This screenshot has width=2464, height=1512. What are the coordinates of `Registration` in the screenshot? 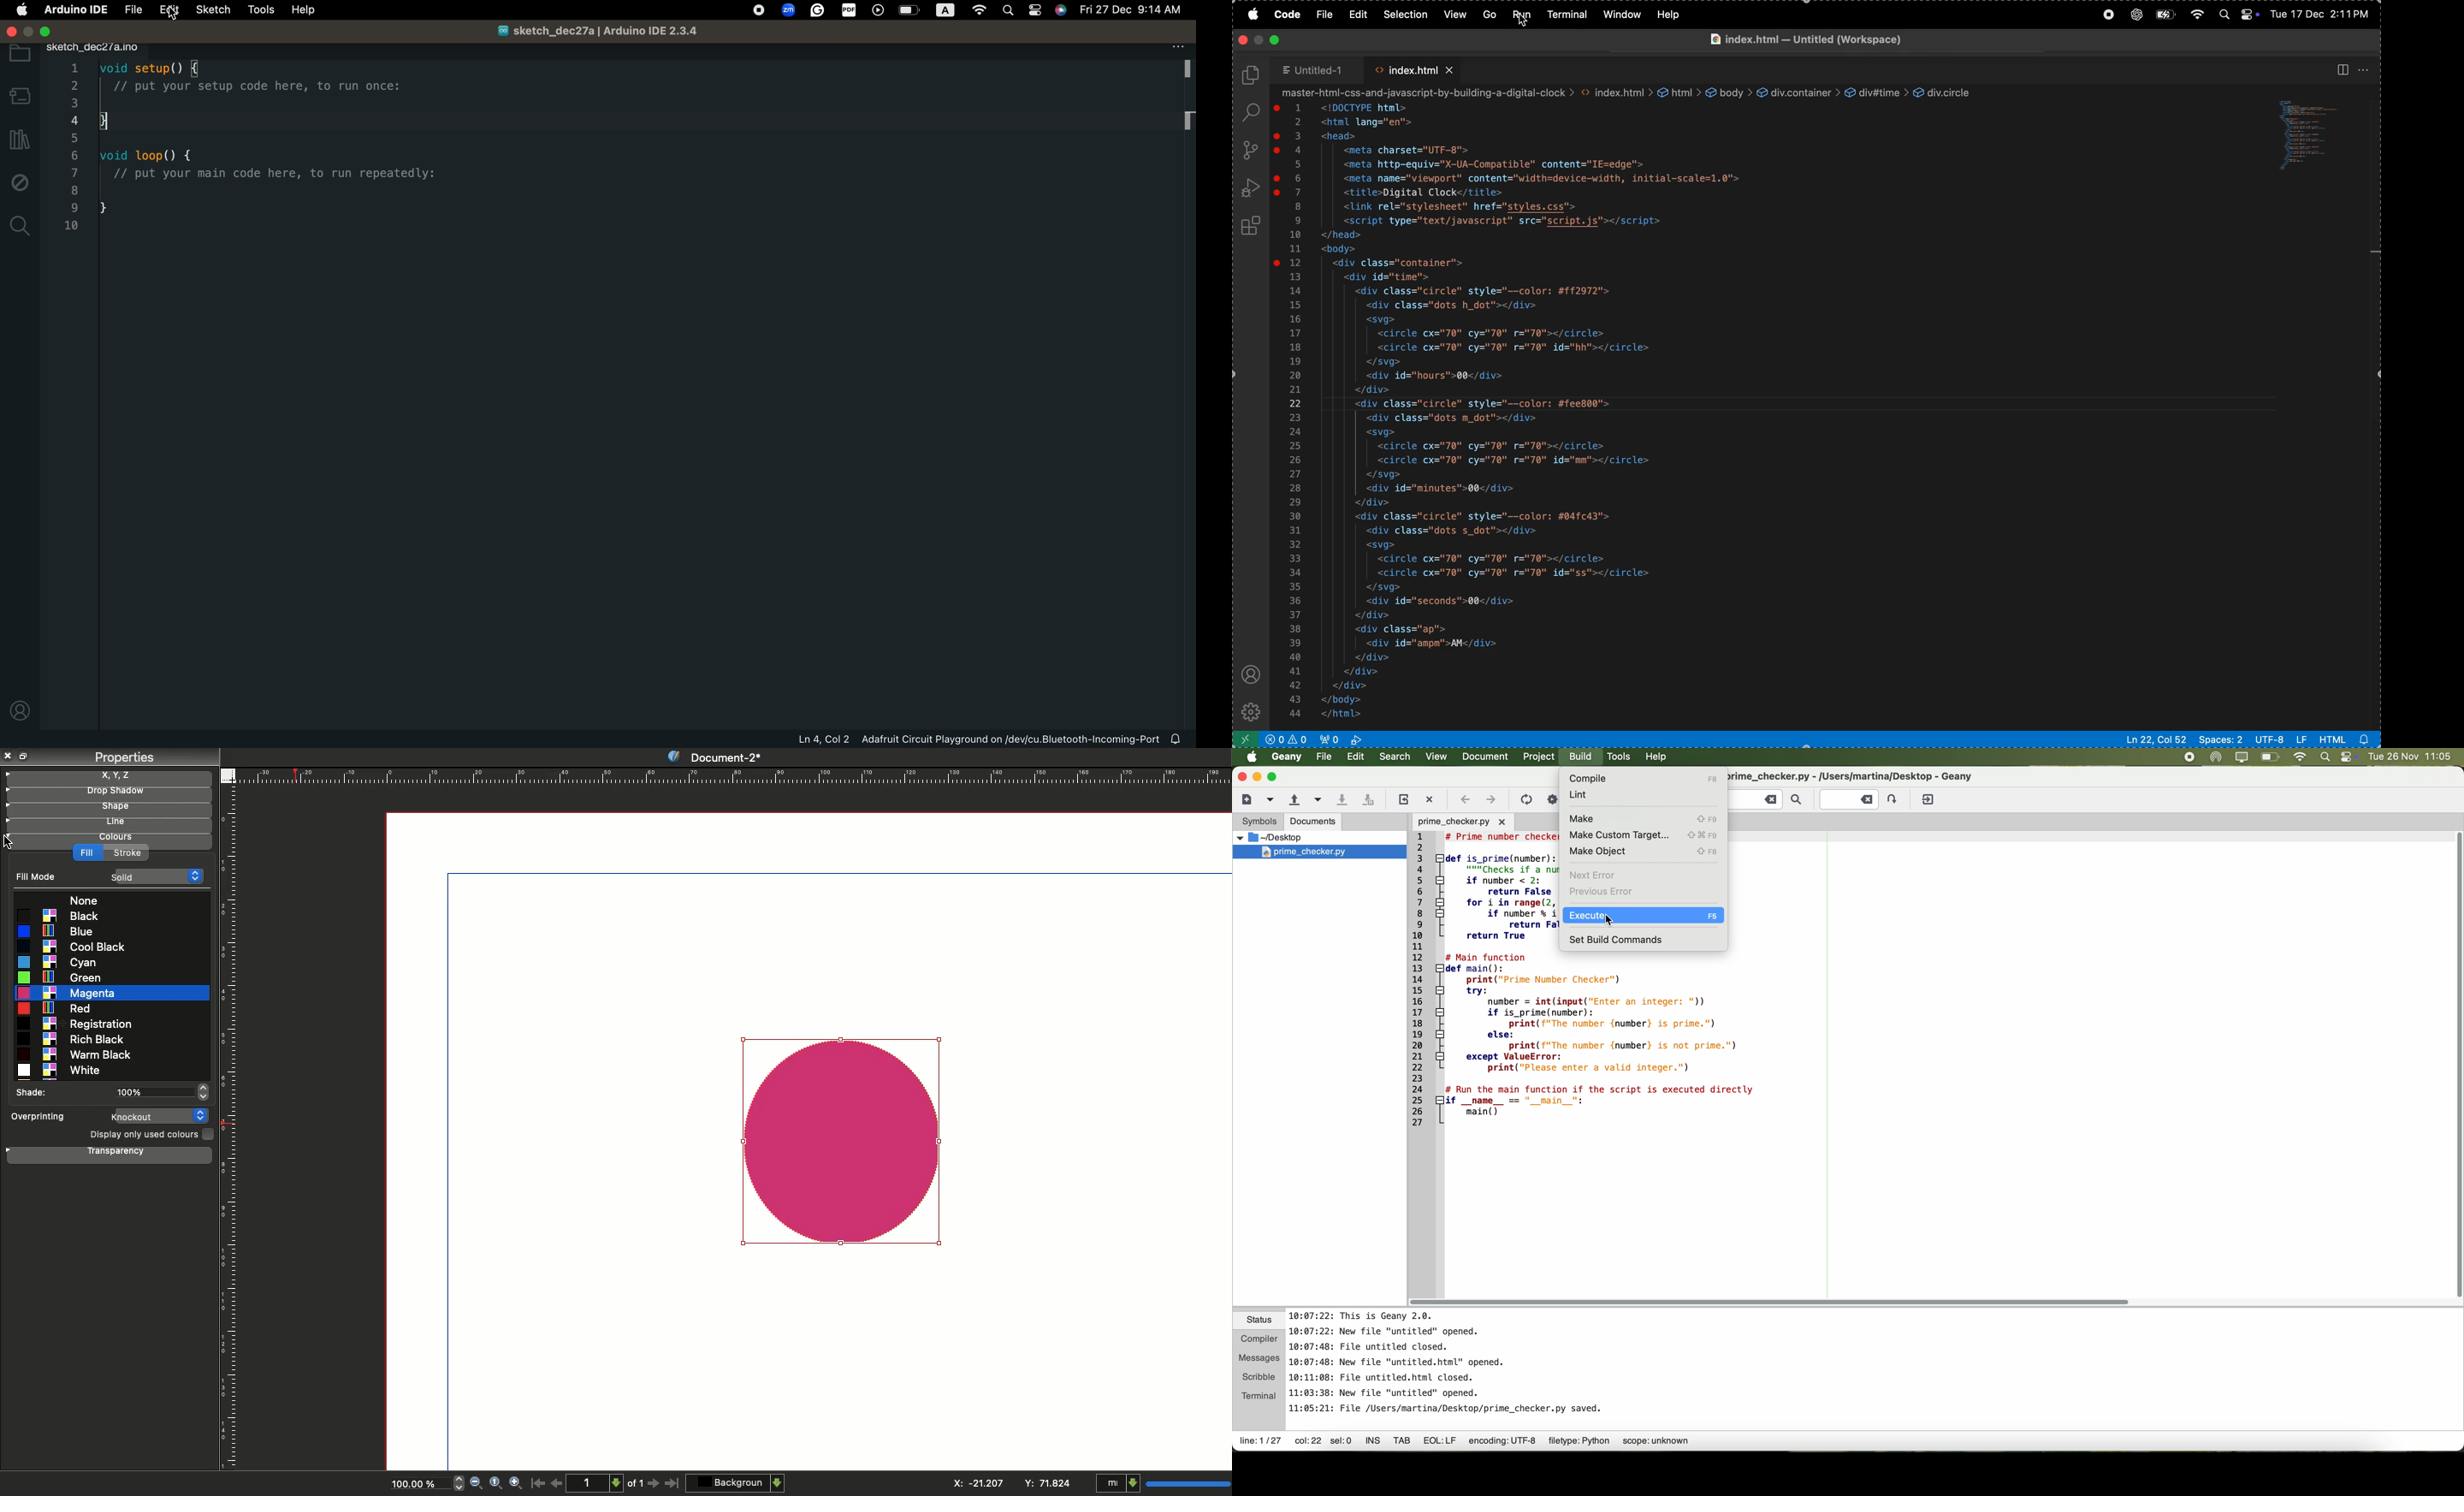 It's located at (80, 1023).